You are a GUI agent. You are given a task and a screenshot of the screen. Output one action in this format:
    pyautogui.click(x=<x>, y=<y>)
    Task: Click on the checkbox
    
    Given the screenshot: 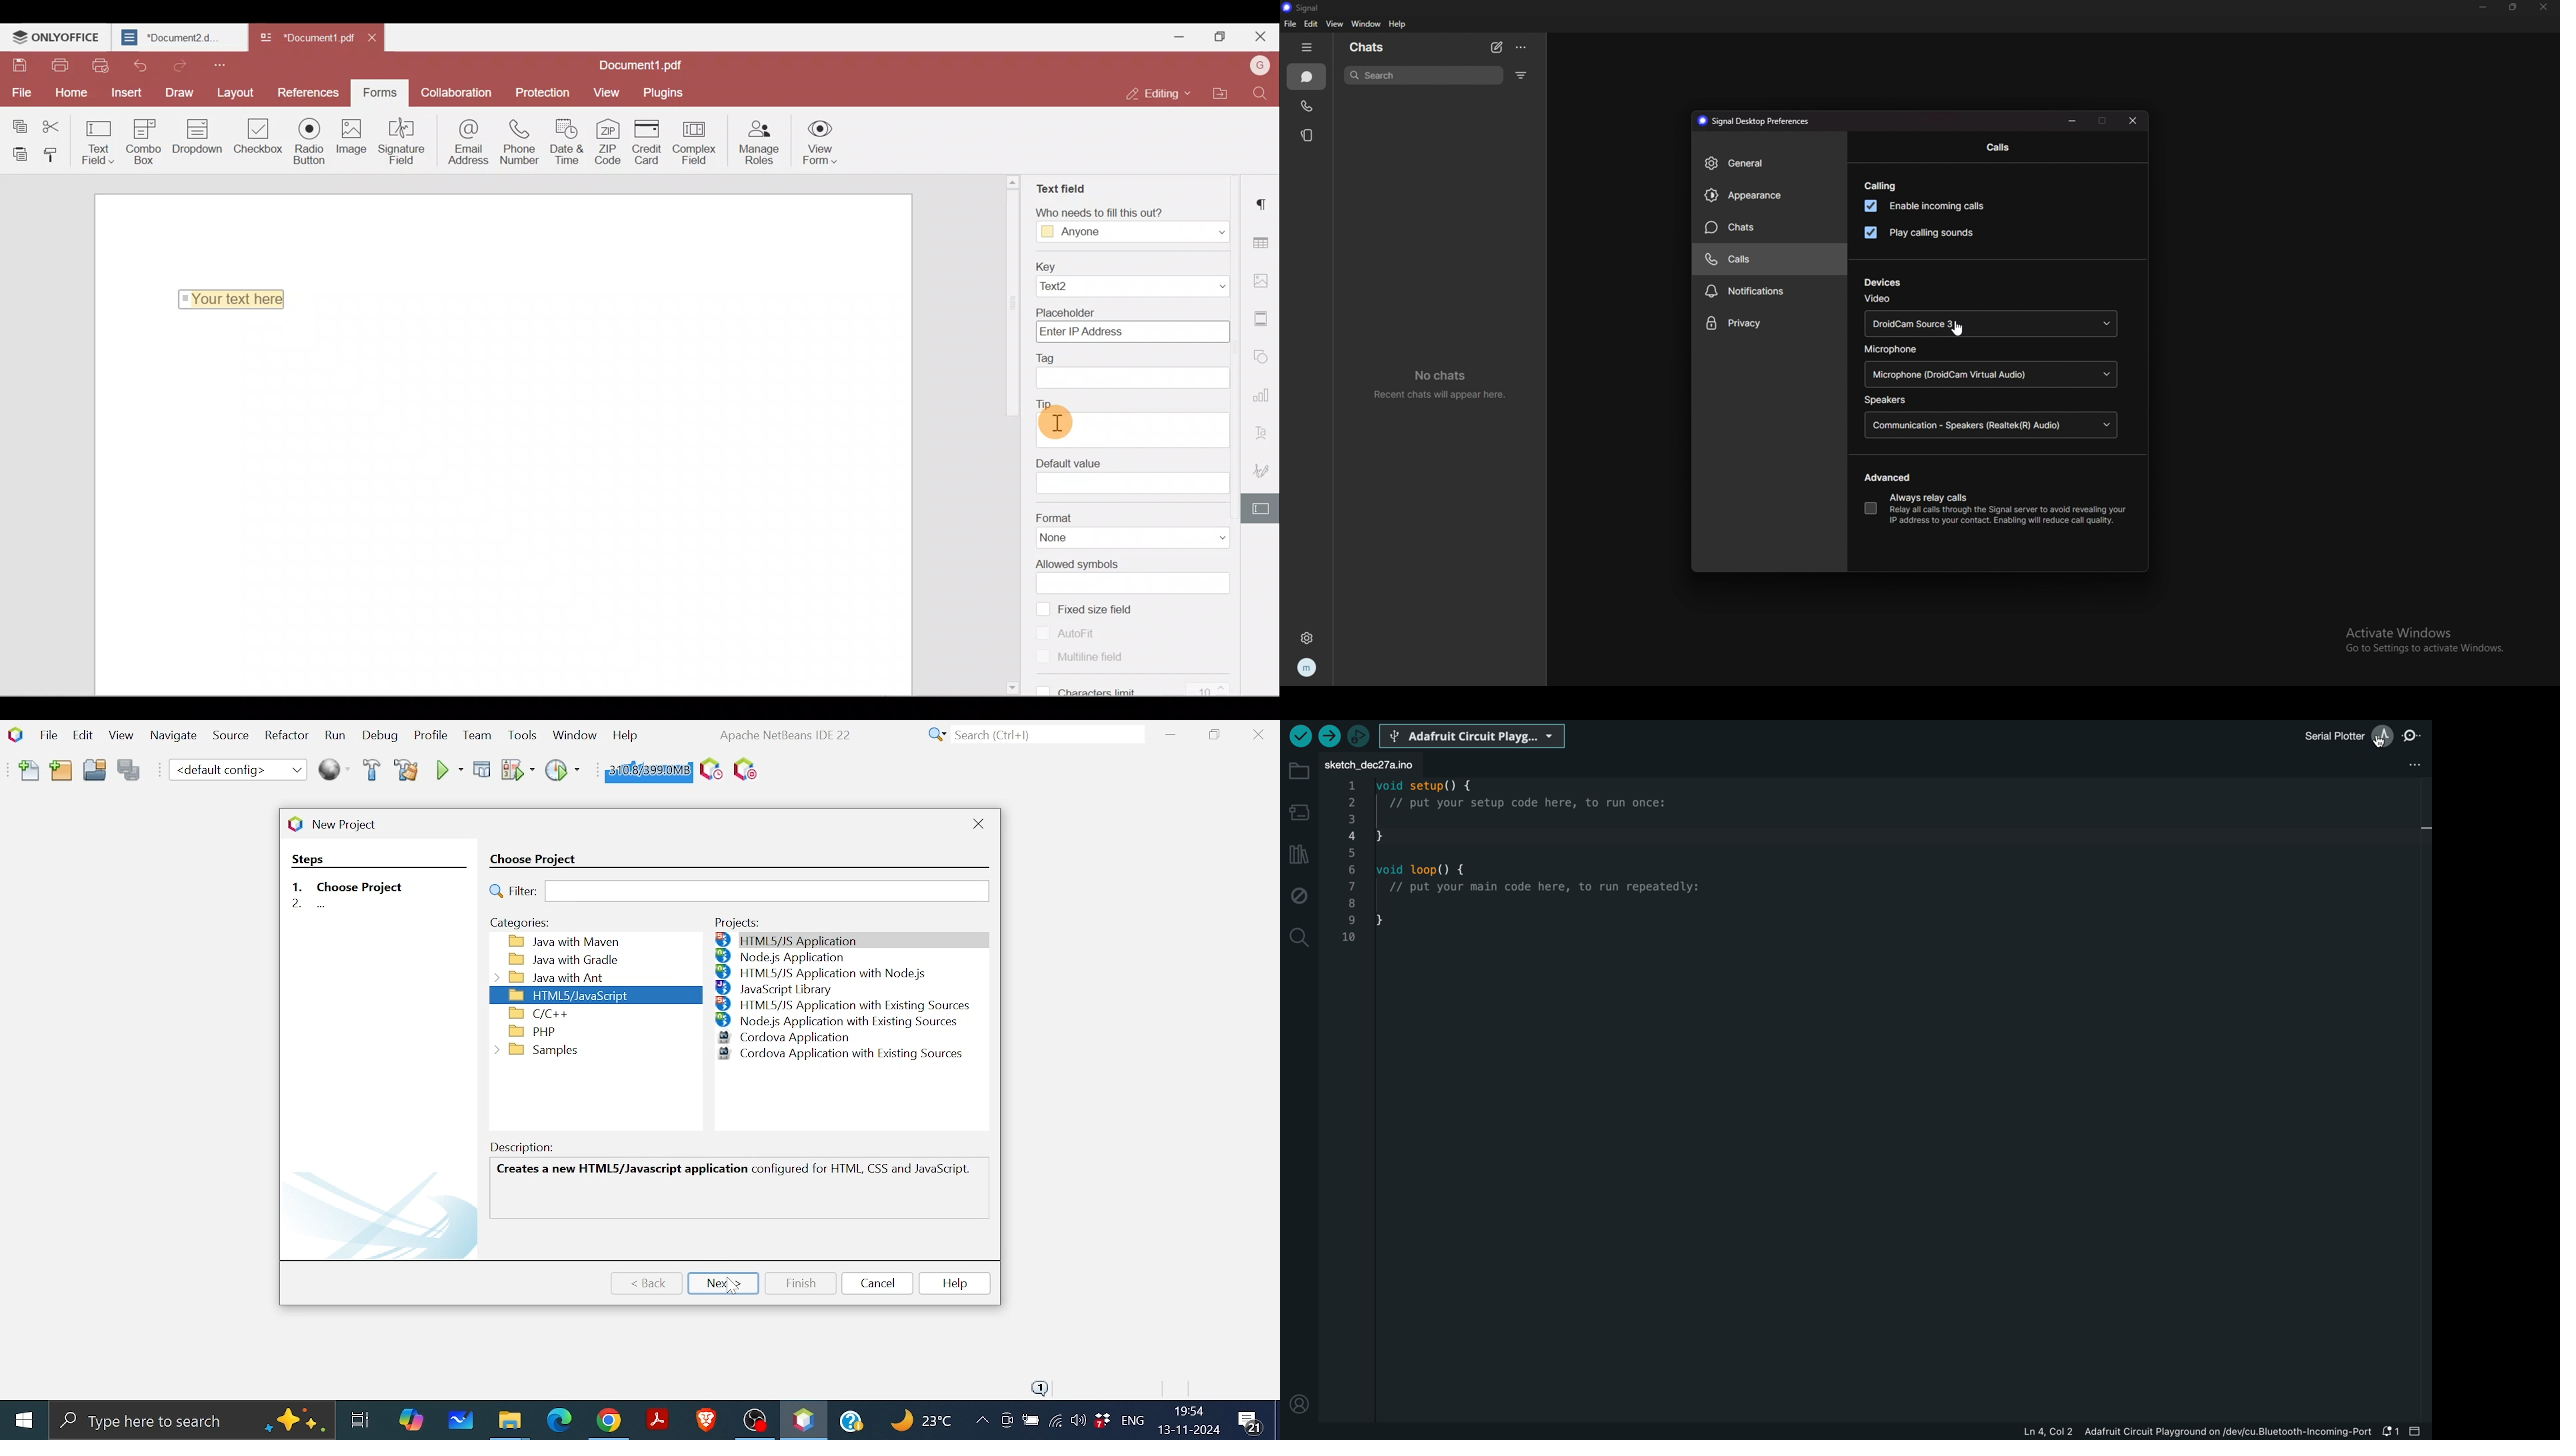 What is the action you would take?
    pyautogui.click(x=1042, y=608)
    